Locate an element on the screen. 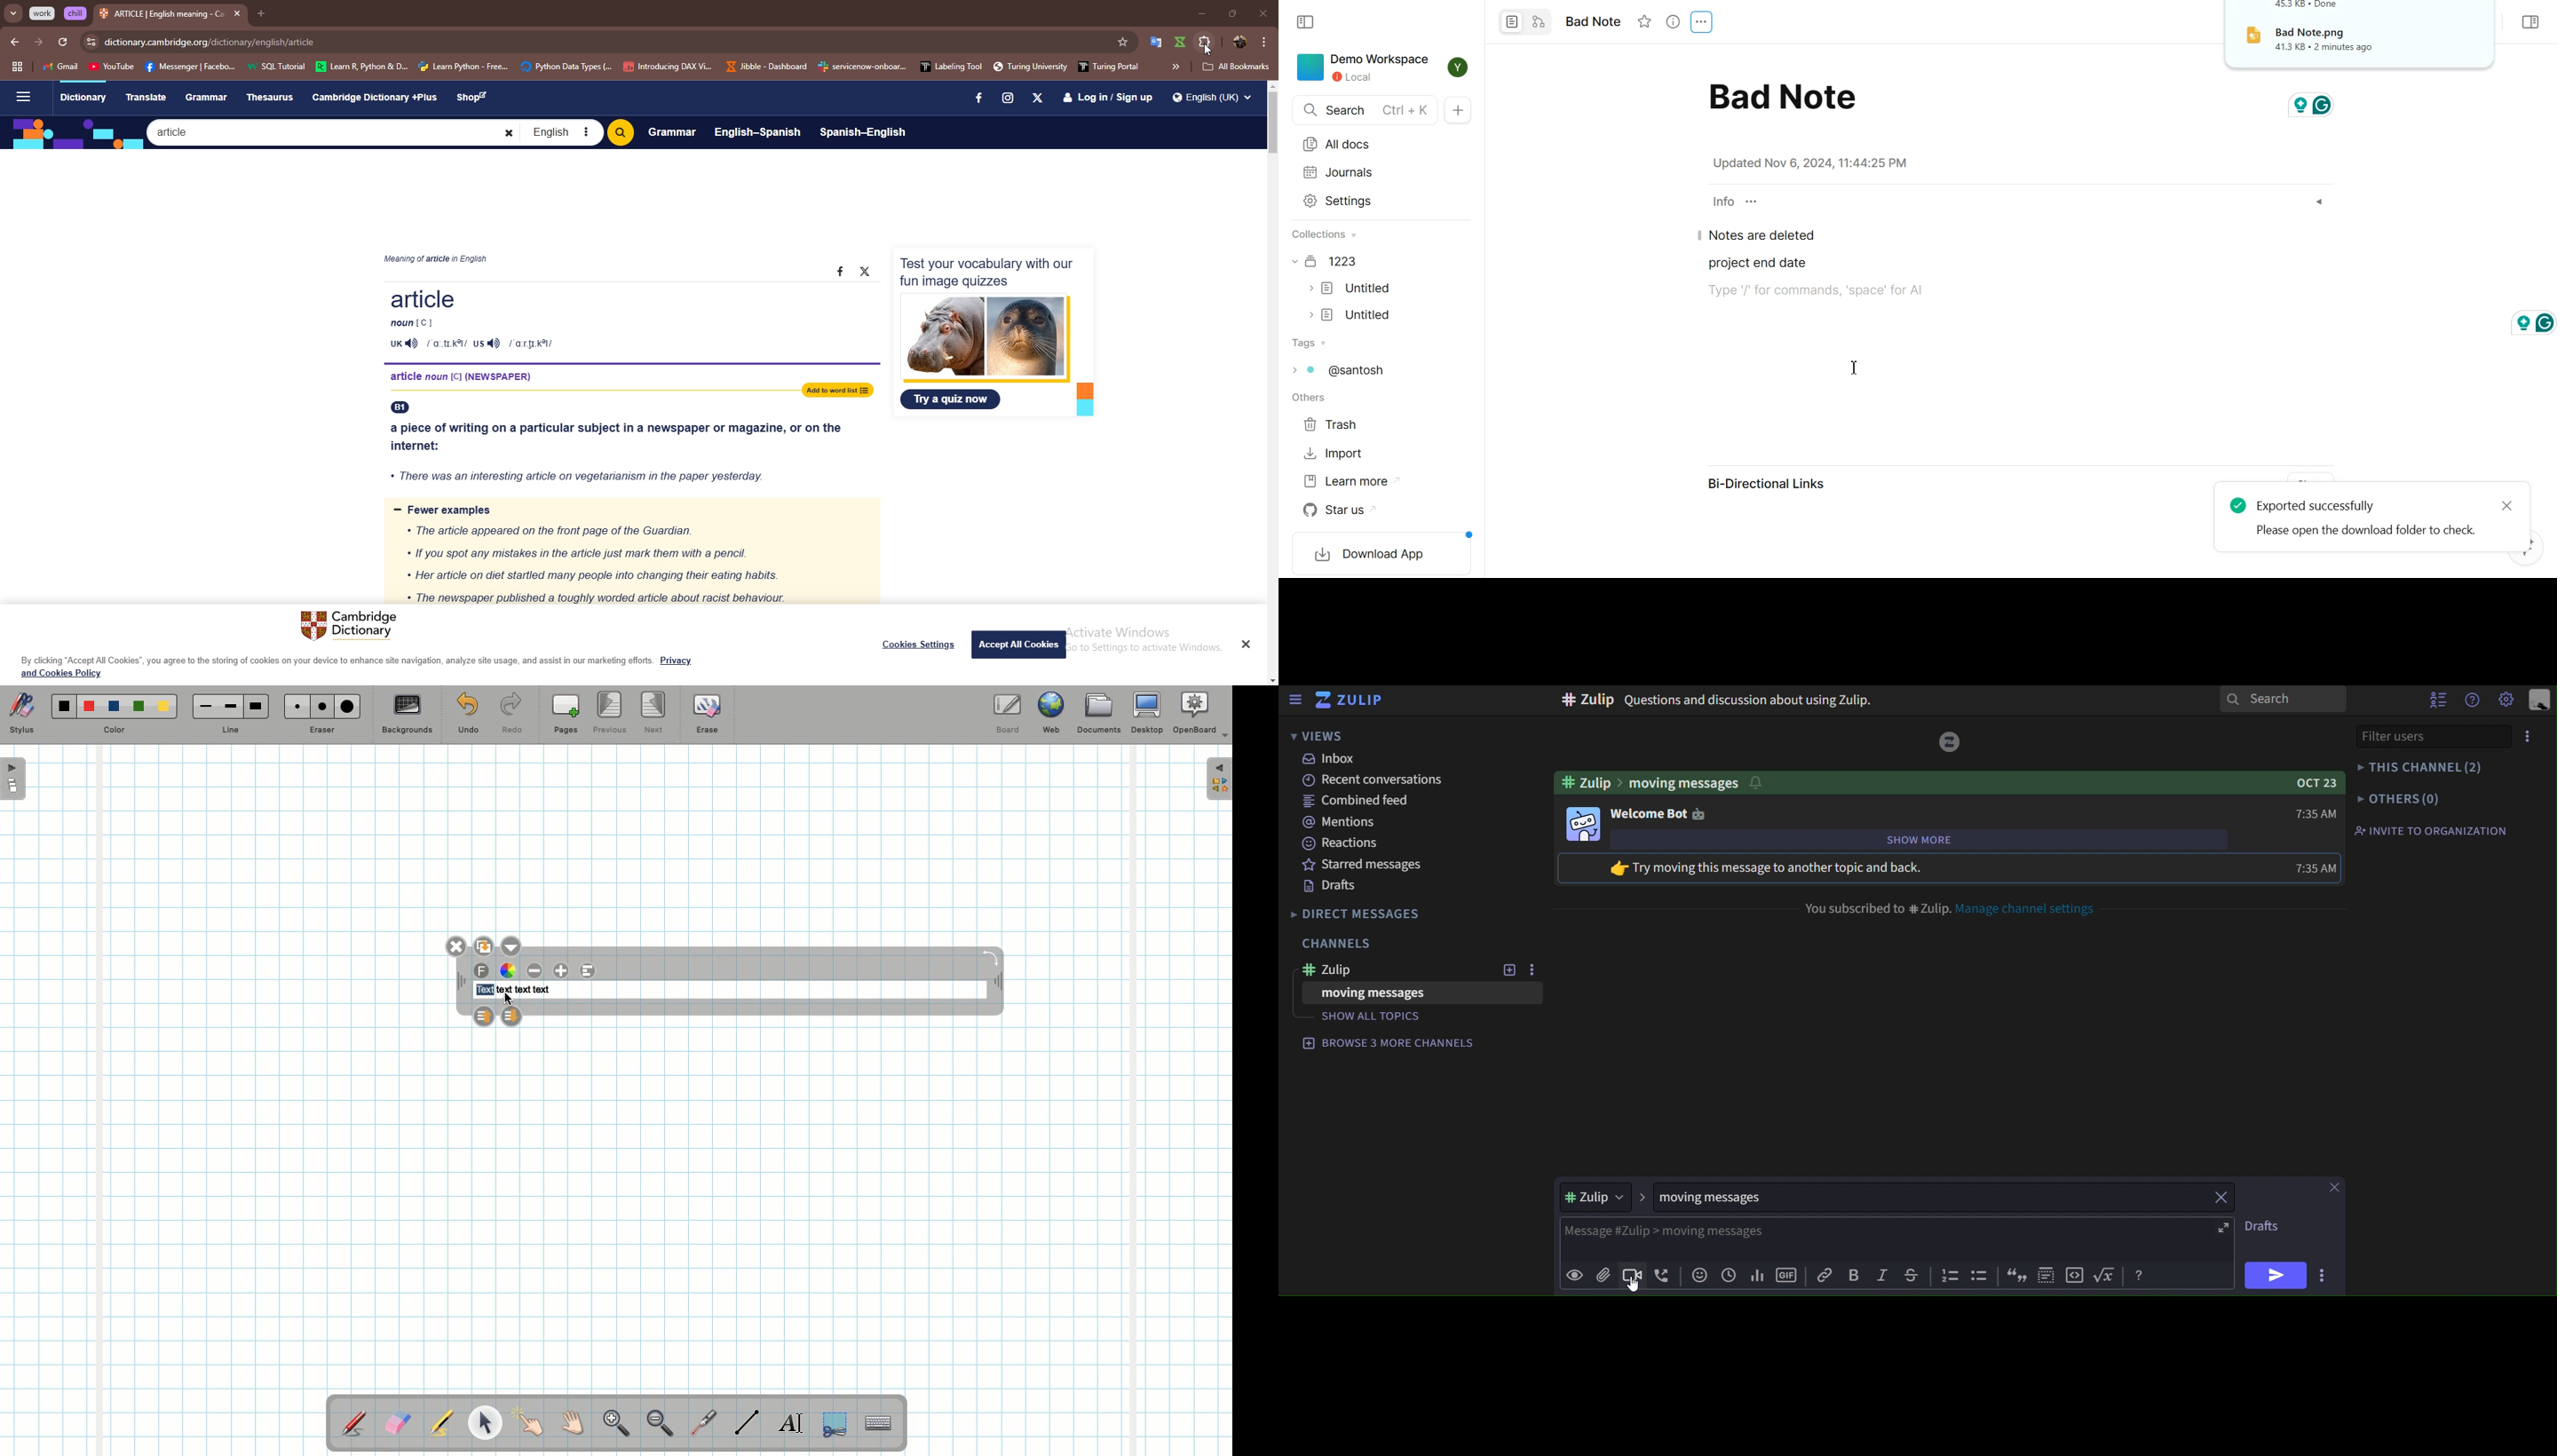 Image resolution: width=2576 pixels, height=1456 pixels. all bookmarks is located at coordinates (1237, 67).